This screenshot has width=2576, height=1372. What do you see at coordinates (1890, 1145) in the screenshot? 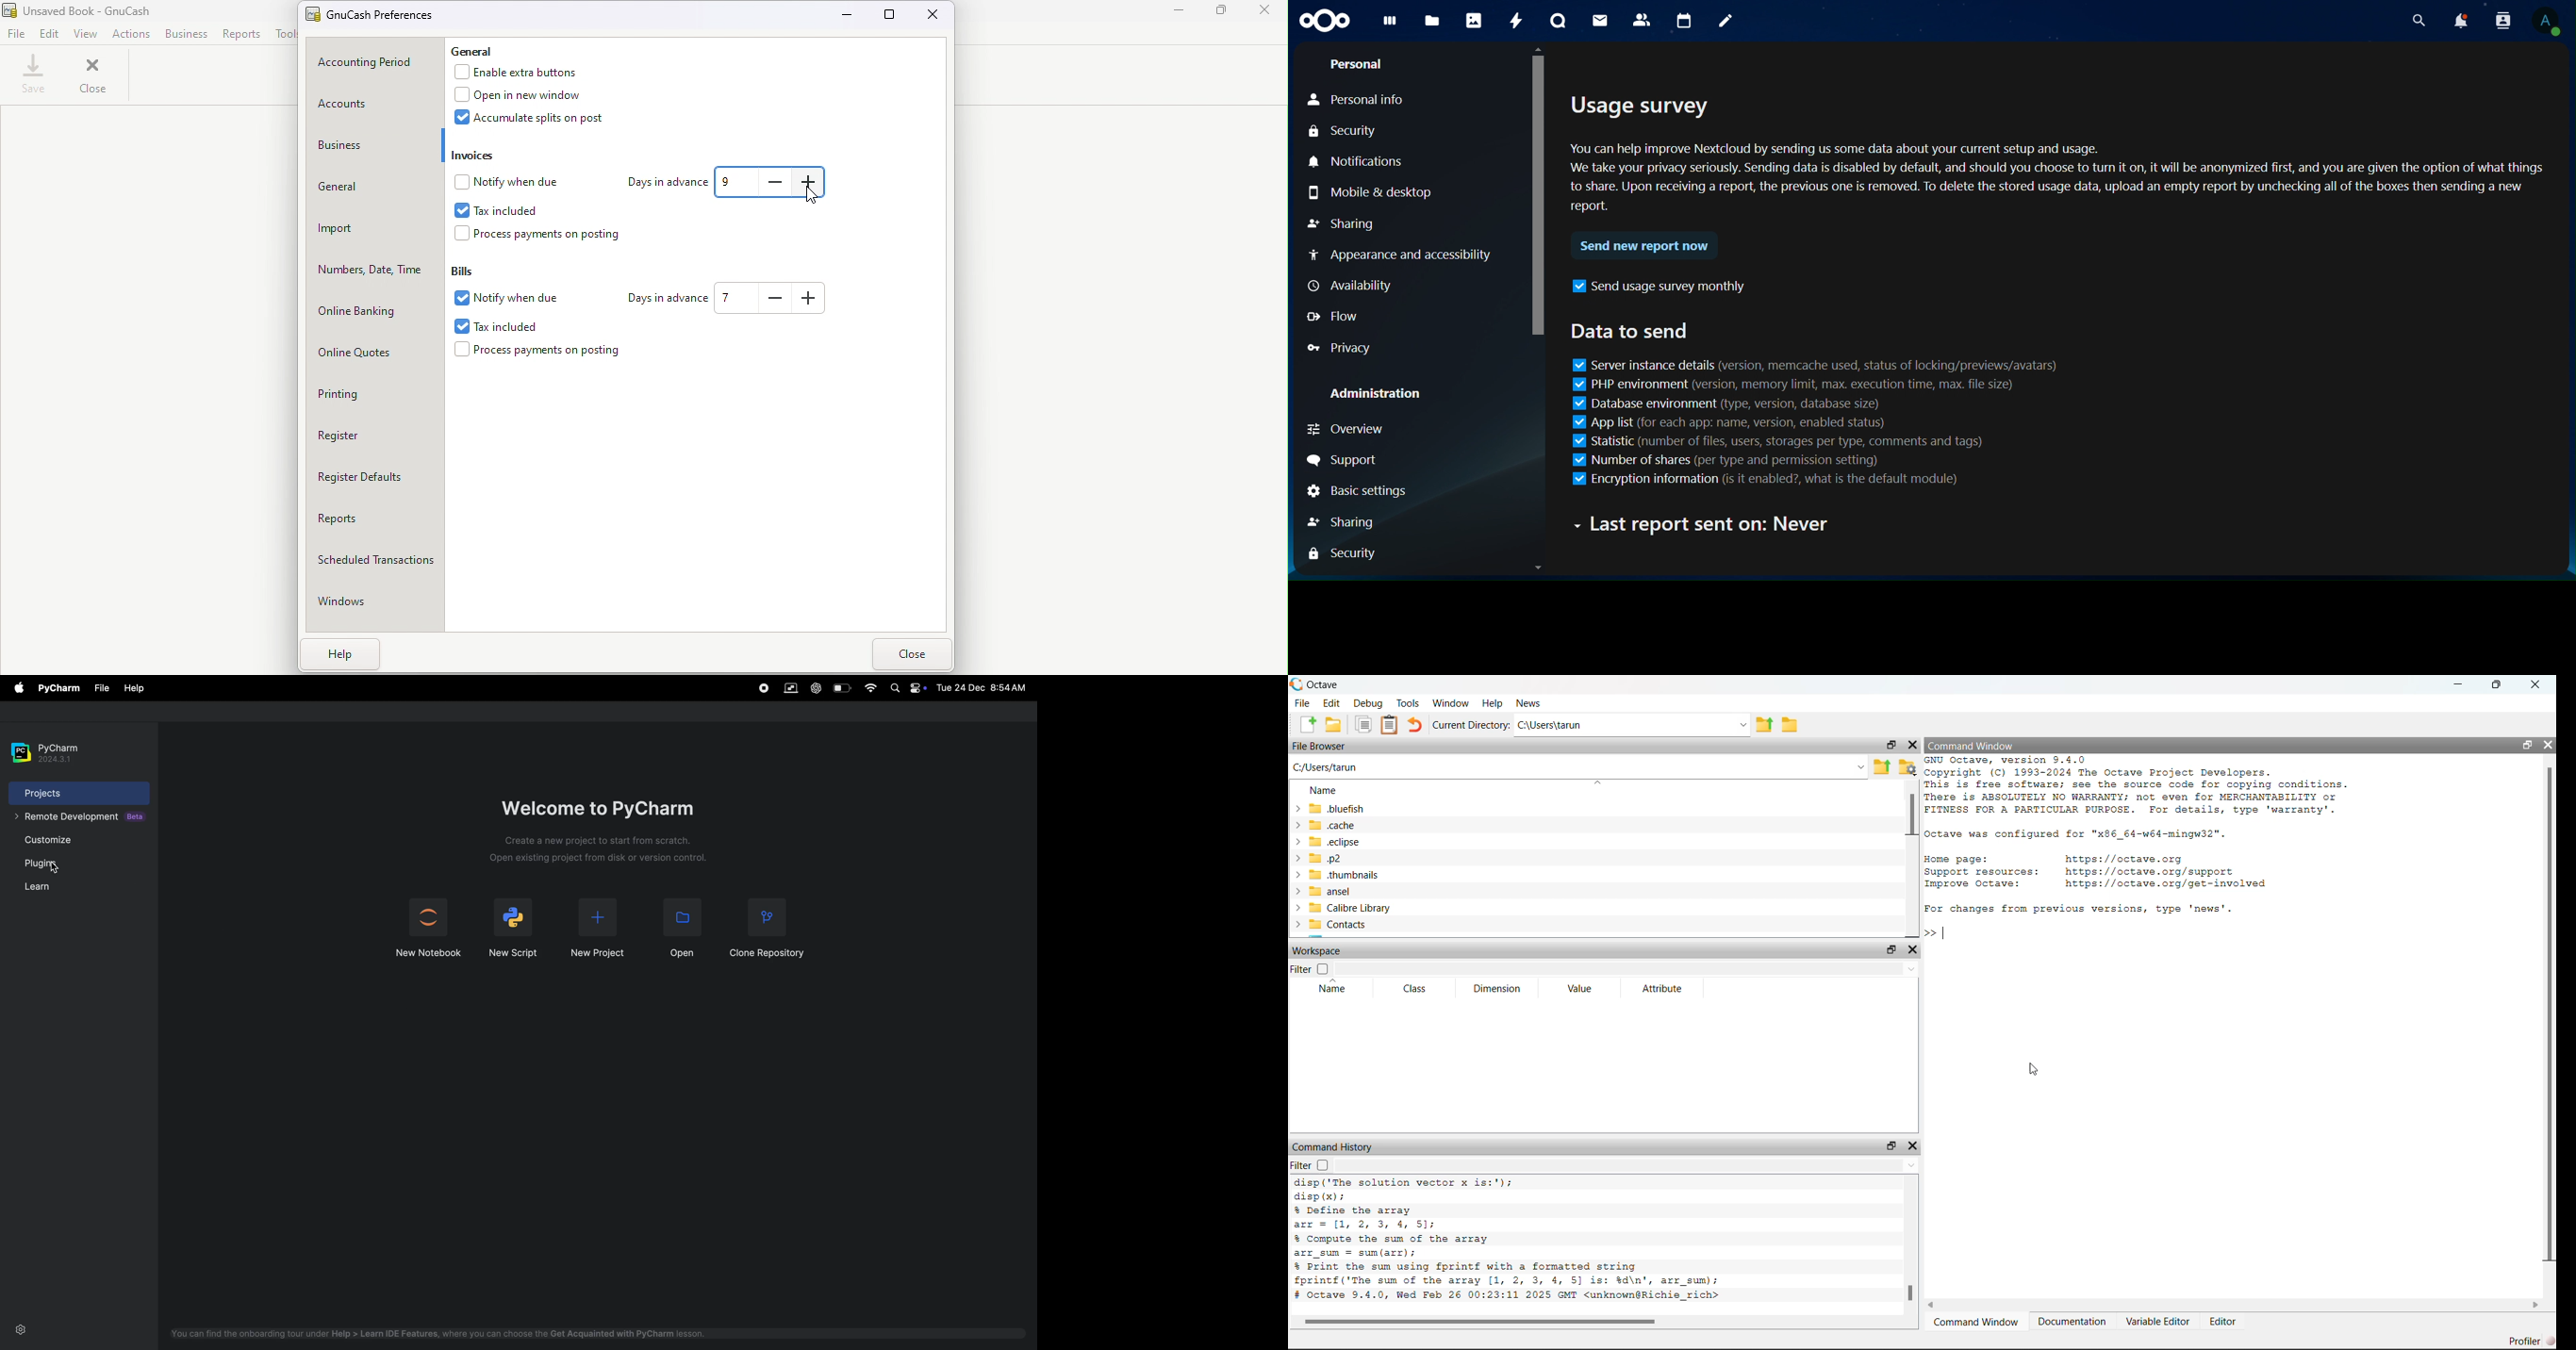
I see `Maximize` at bounding box center [1890, 1145].